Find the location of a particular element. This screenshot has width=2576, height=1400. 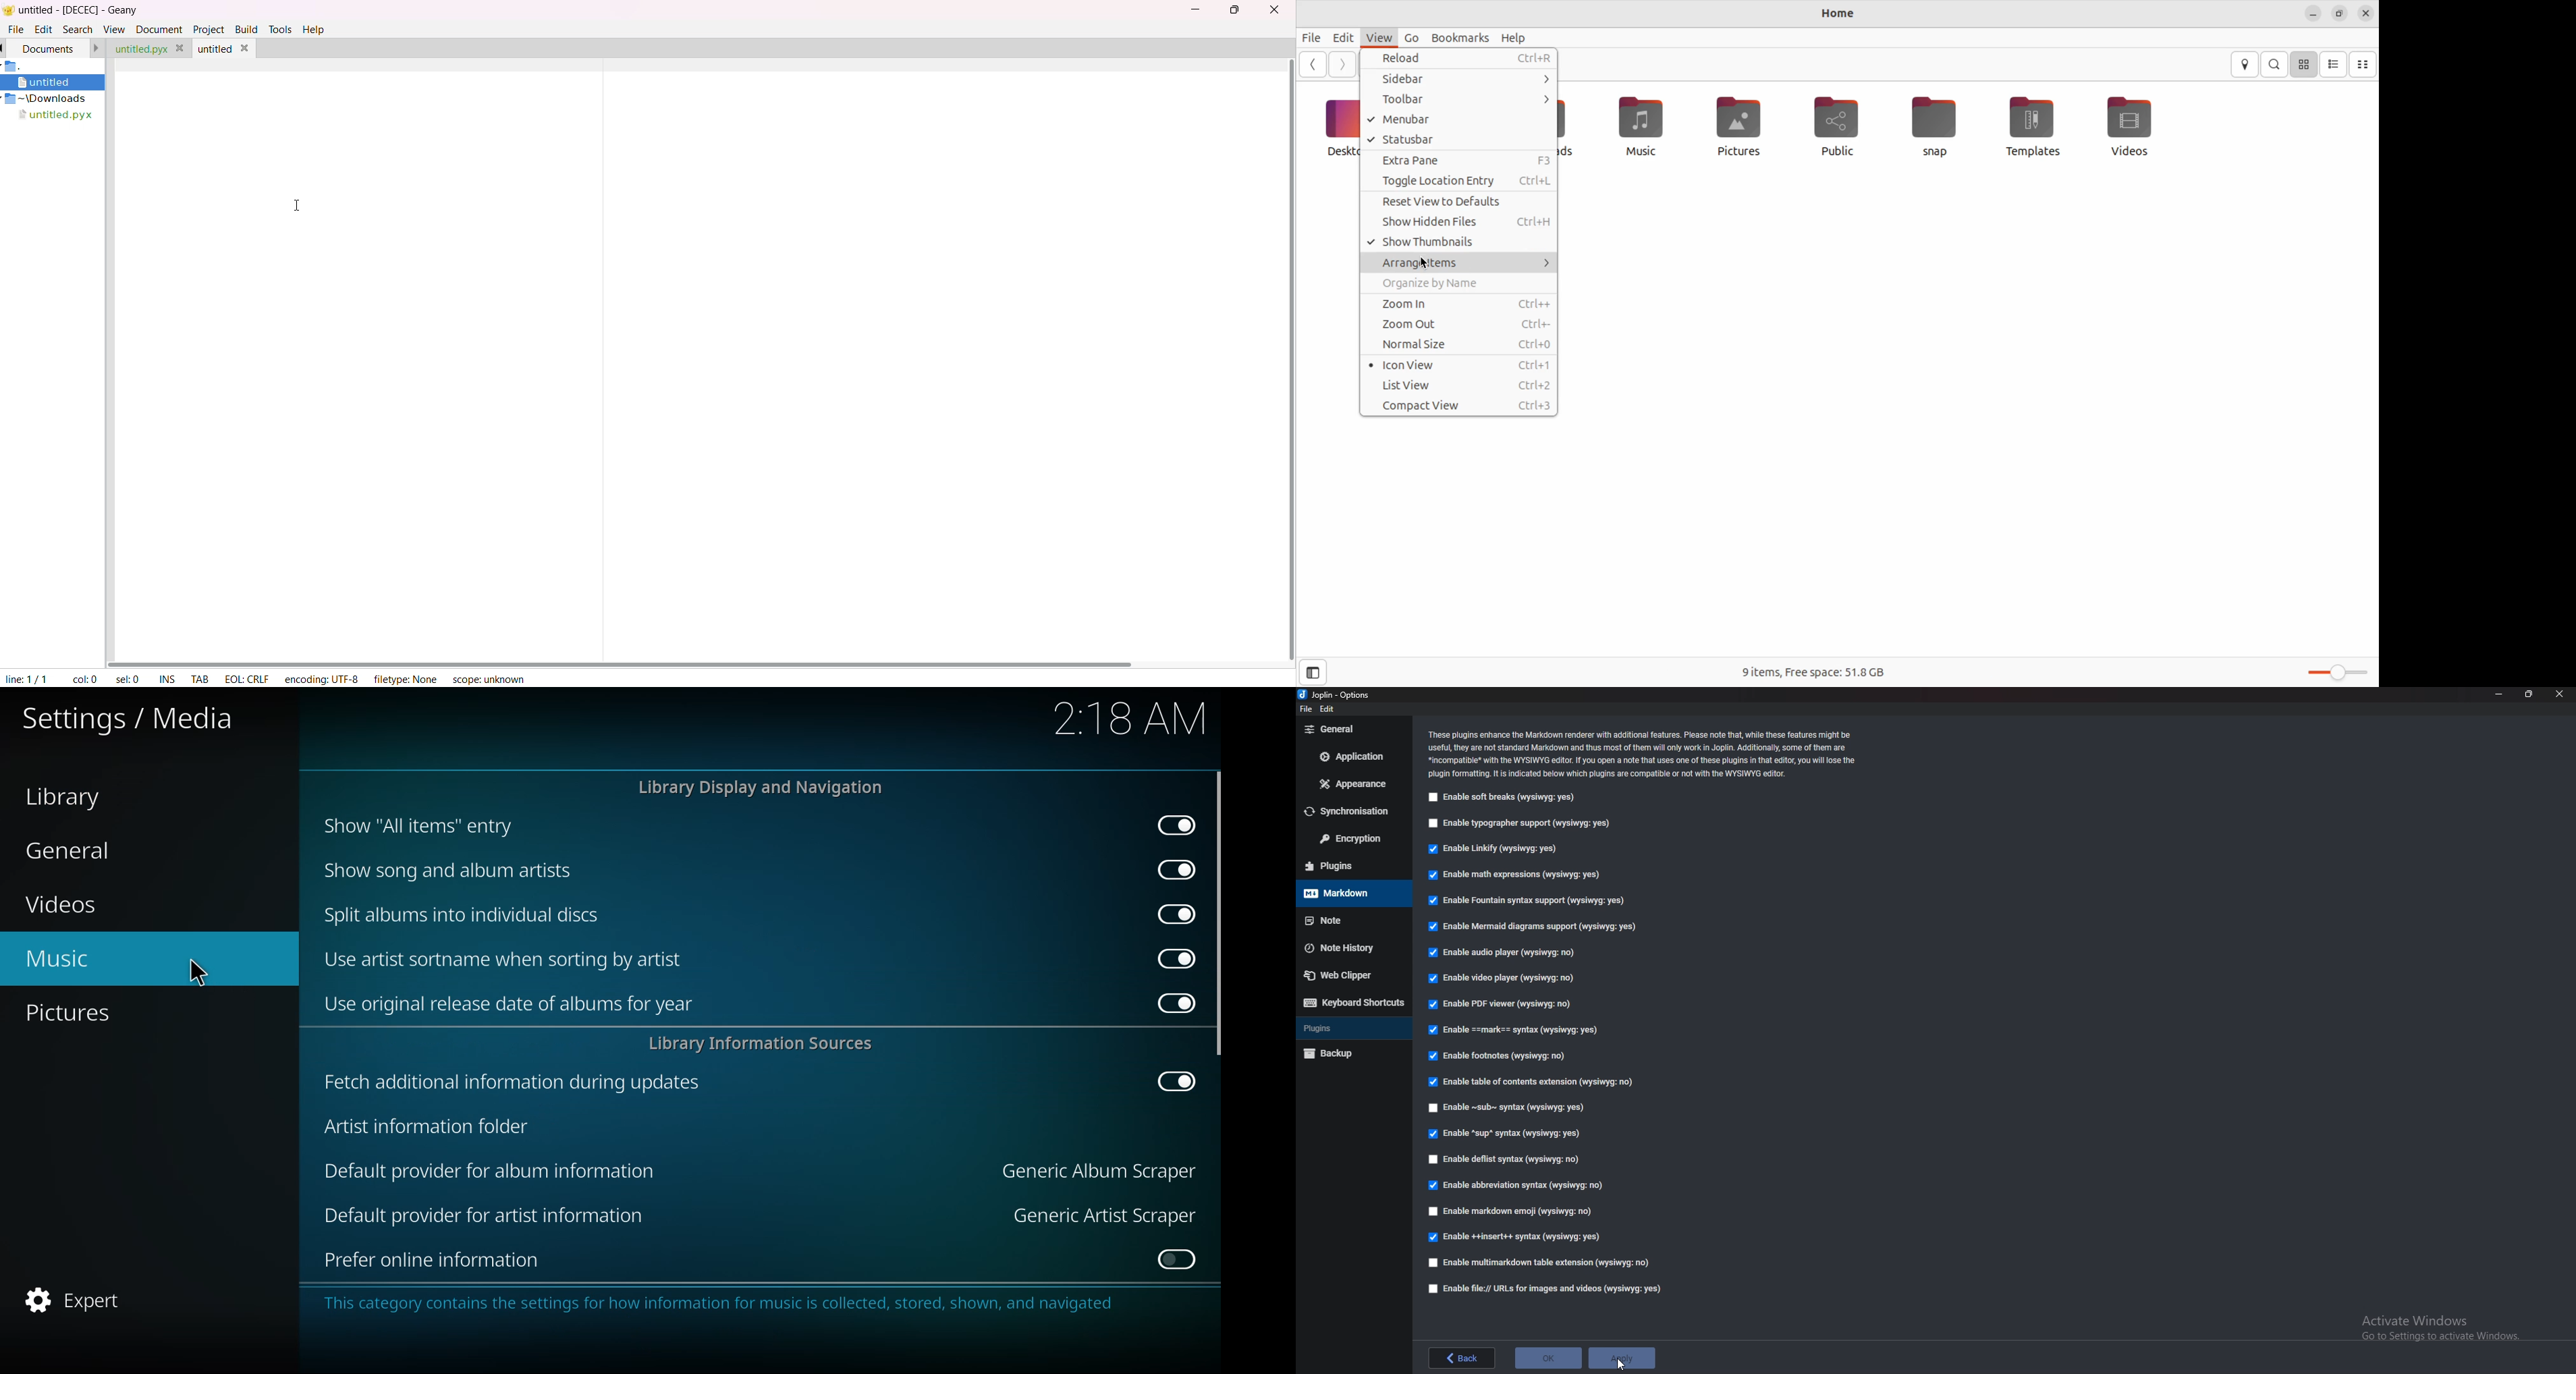

note is located at coordinates (1348, 920).